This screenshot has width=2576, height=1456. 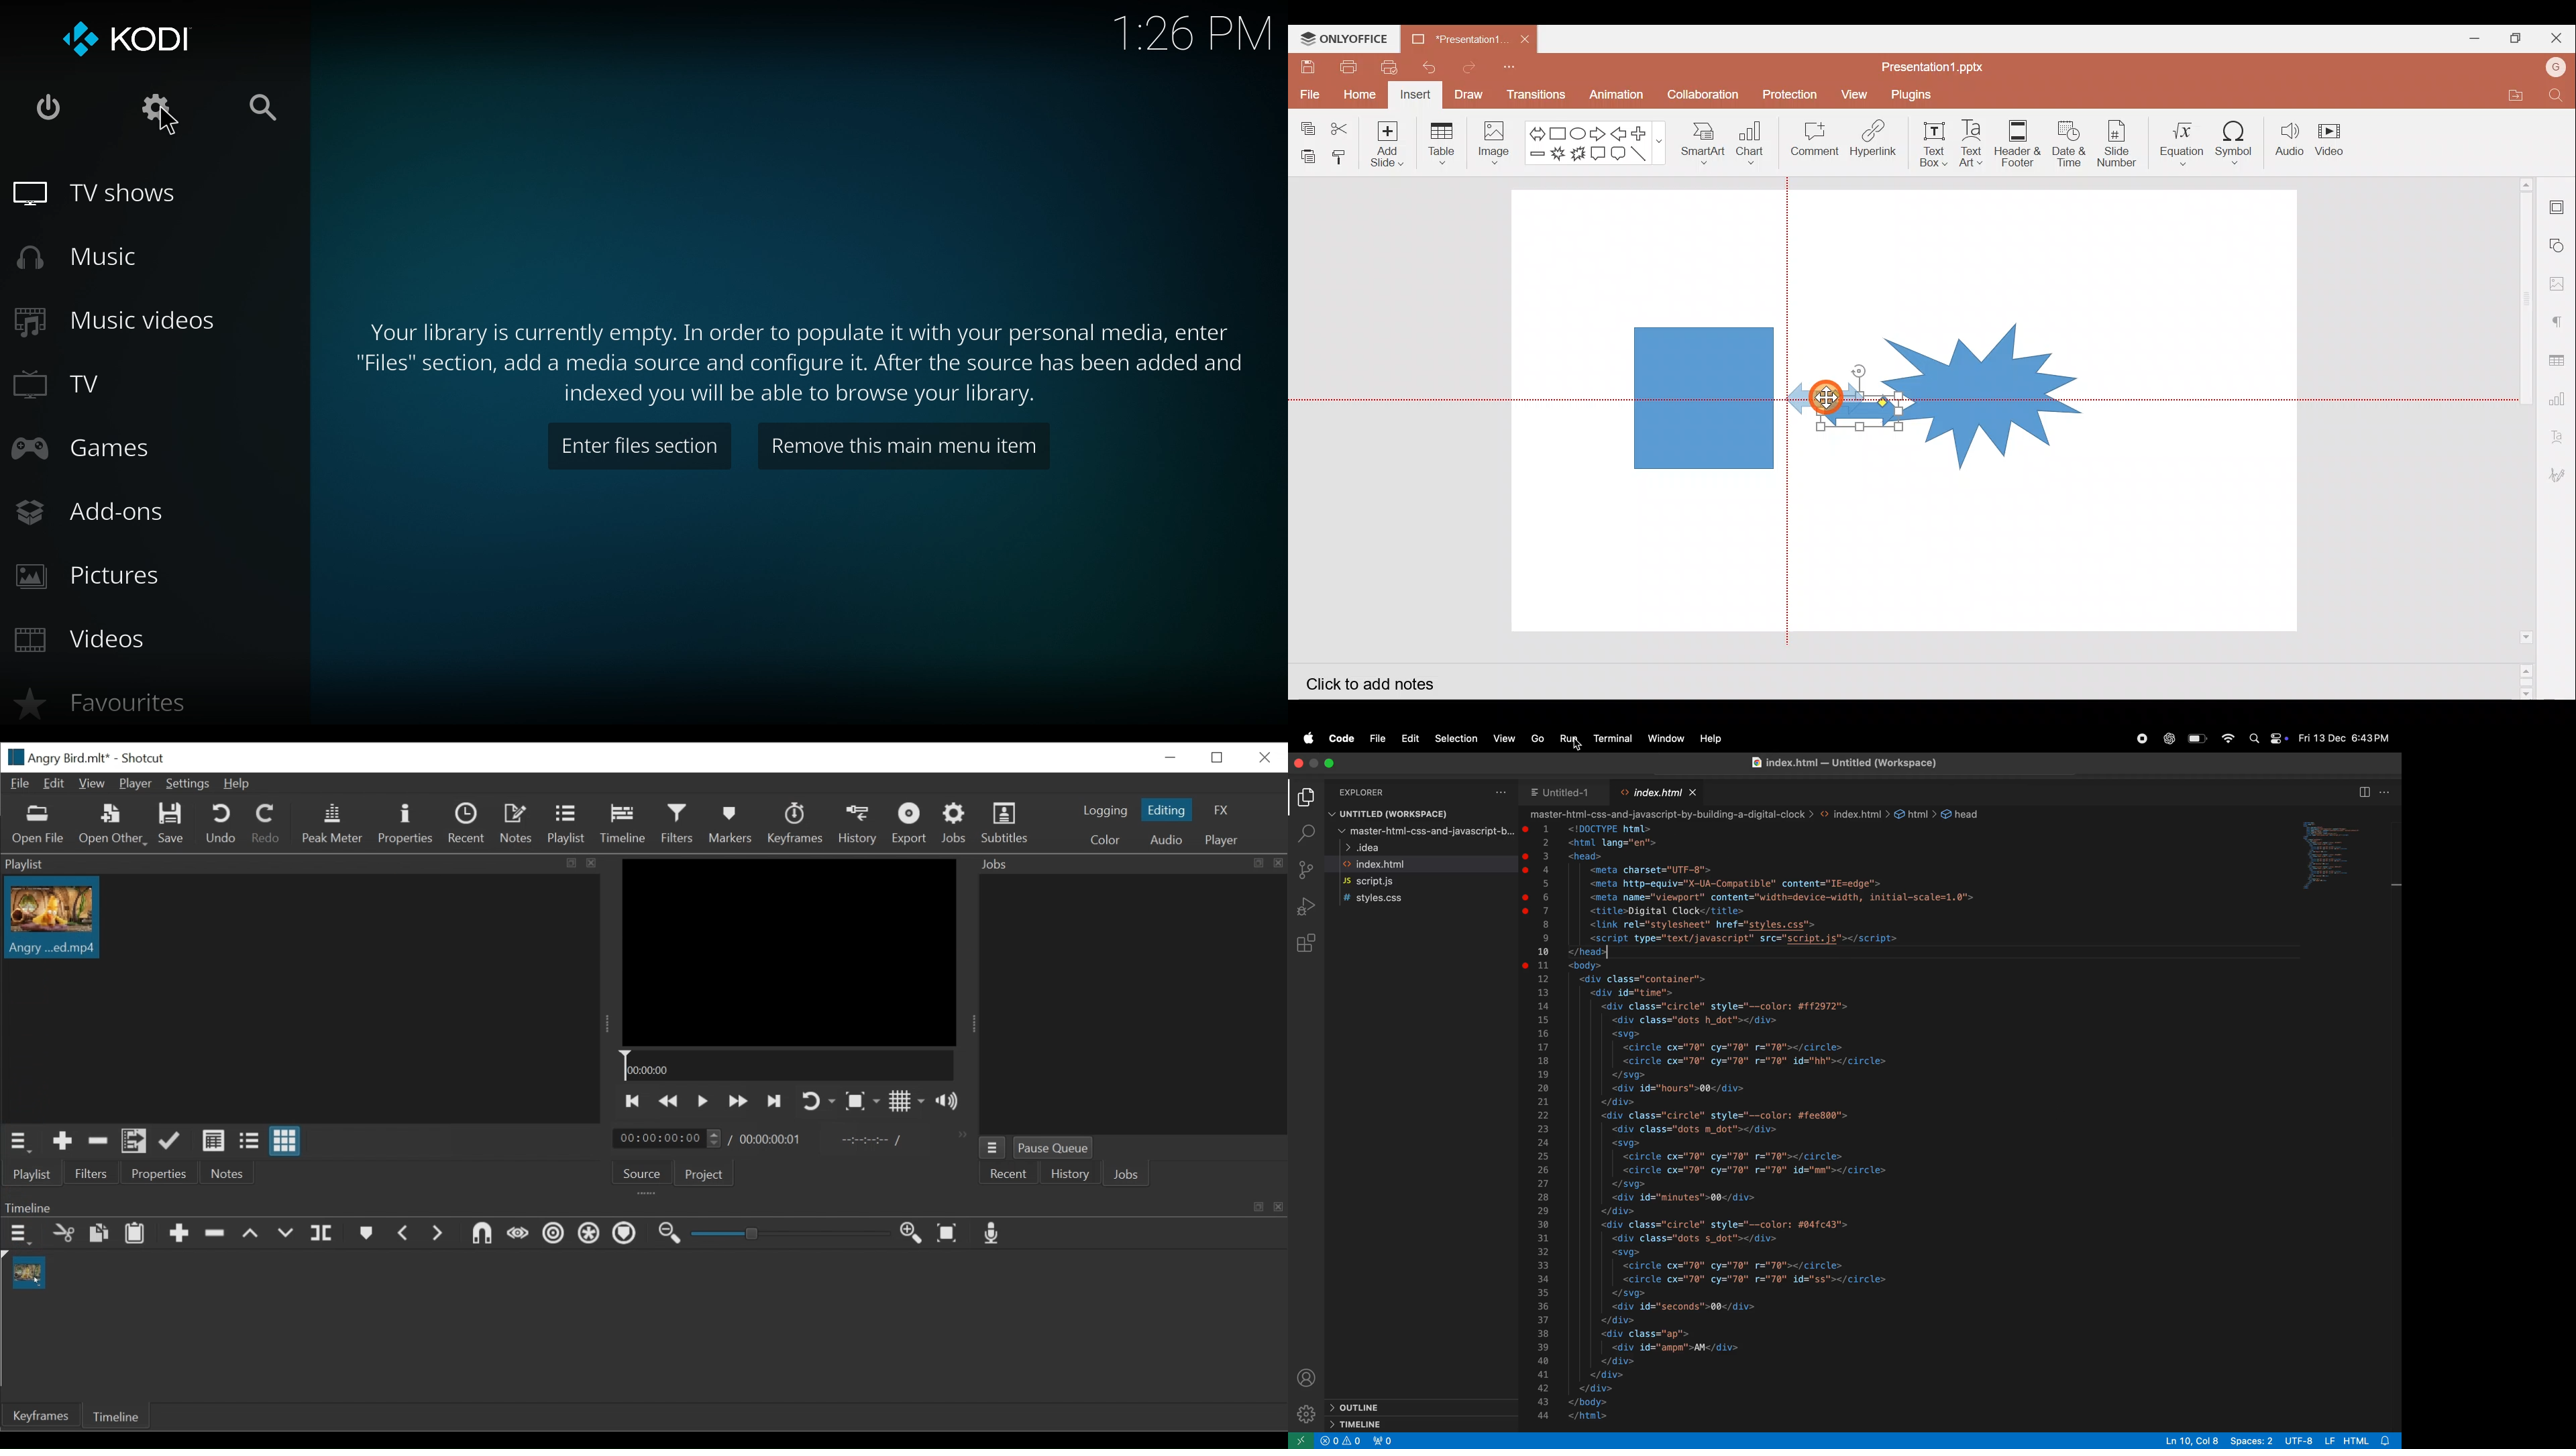 What do you see at coordinates (1601, 153) in the screenshot?
I see `Rectangular callout` at bounding box center [1601, 153].